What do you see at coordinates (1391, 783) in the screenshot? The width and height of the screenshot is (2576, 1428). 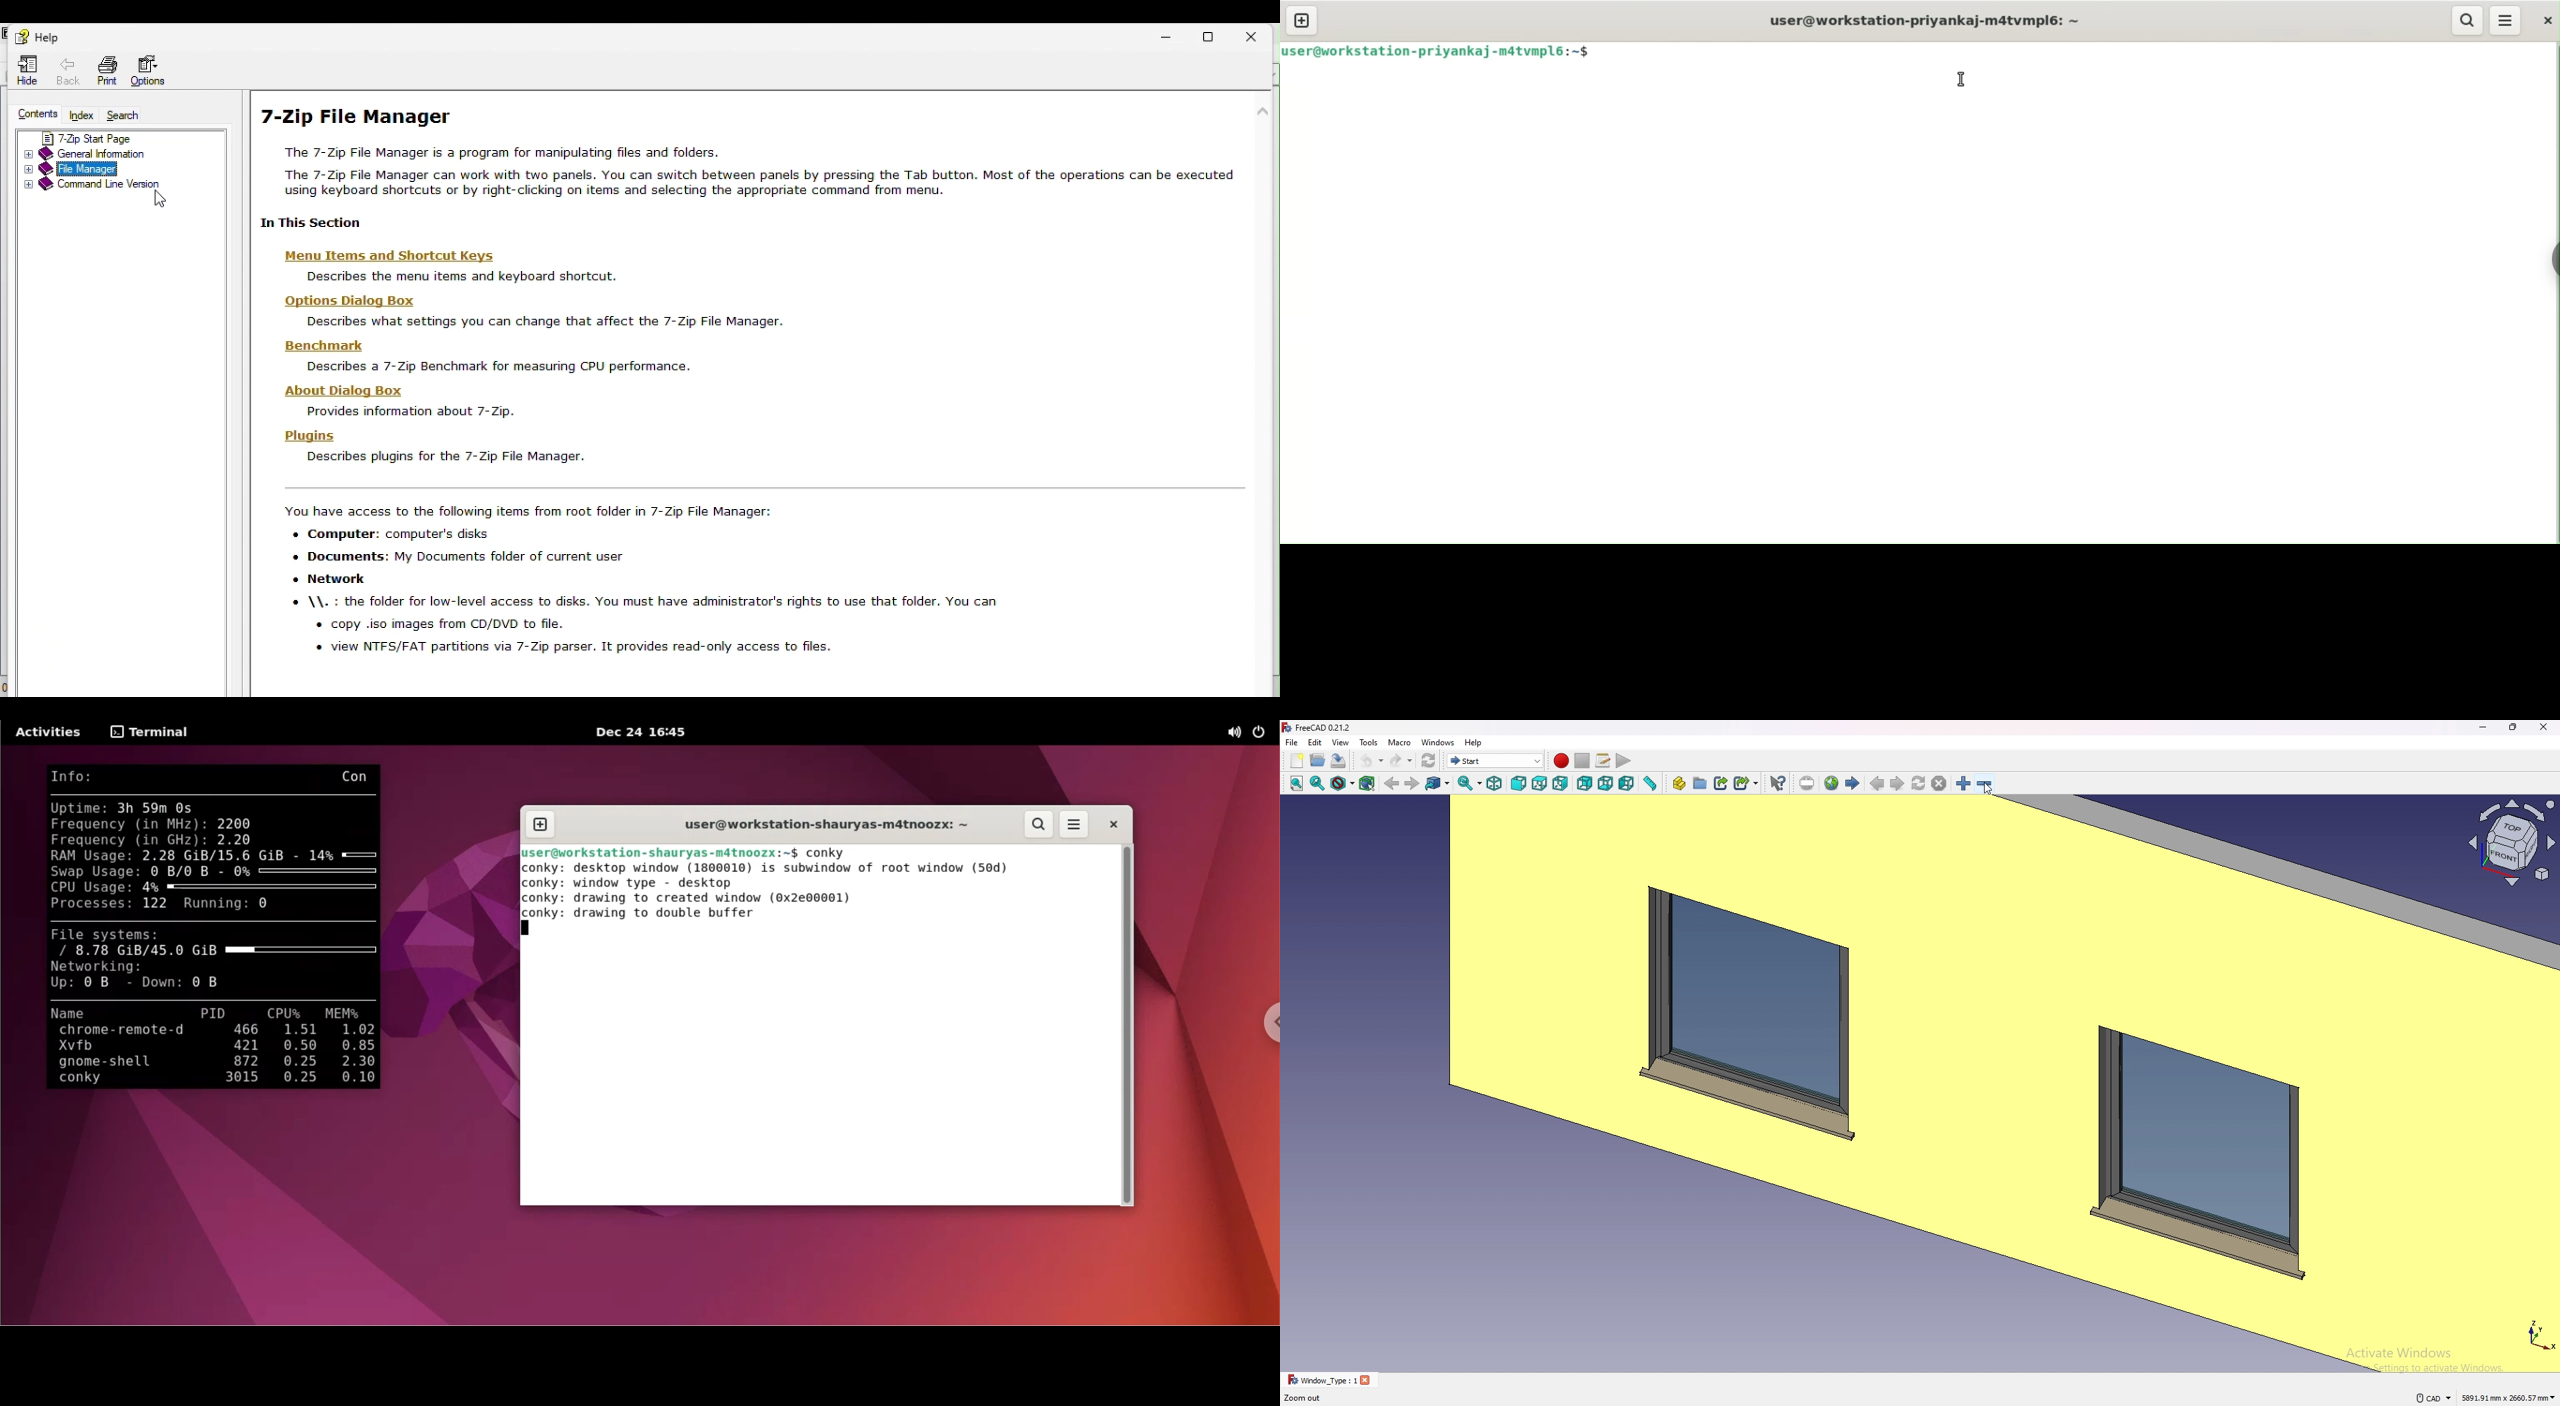 I see `back` at bounding box center [1391, 783].